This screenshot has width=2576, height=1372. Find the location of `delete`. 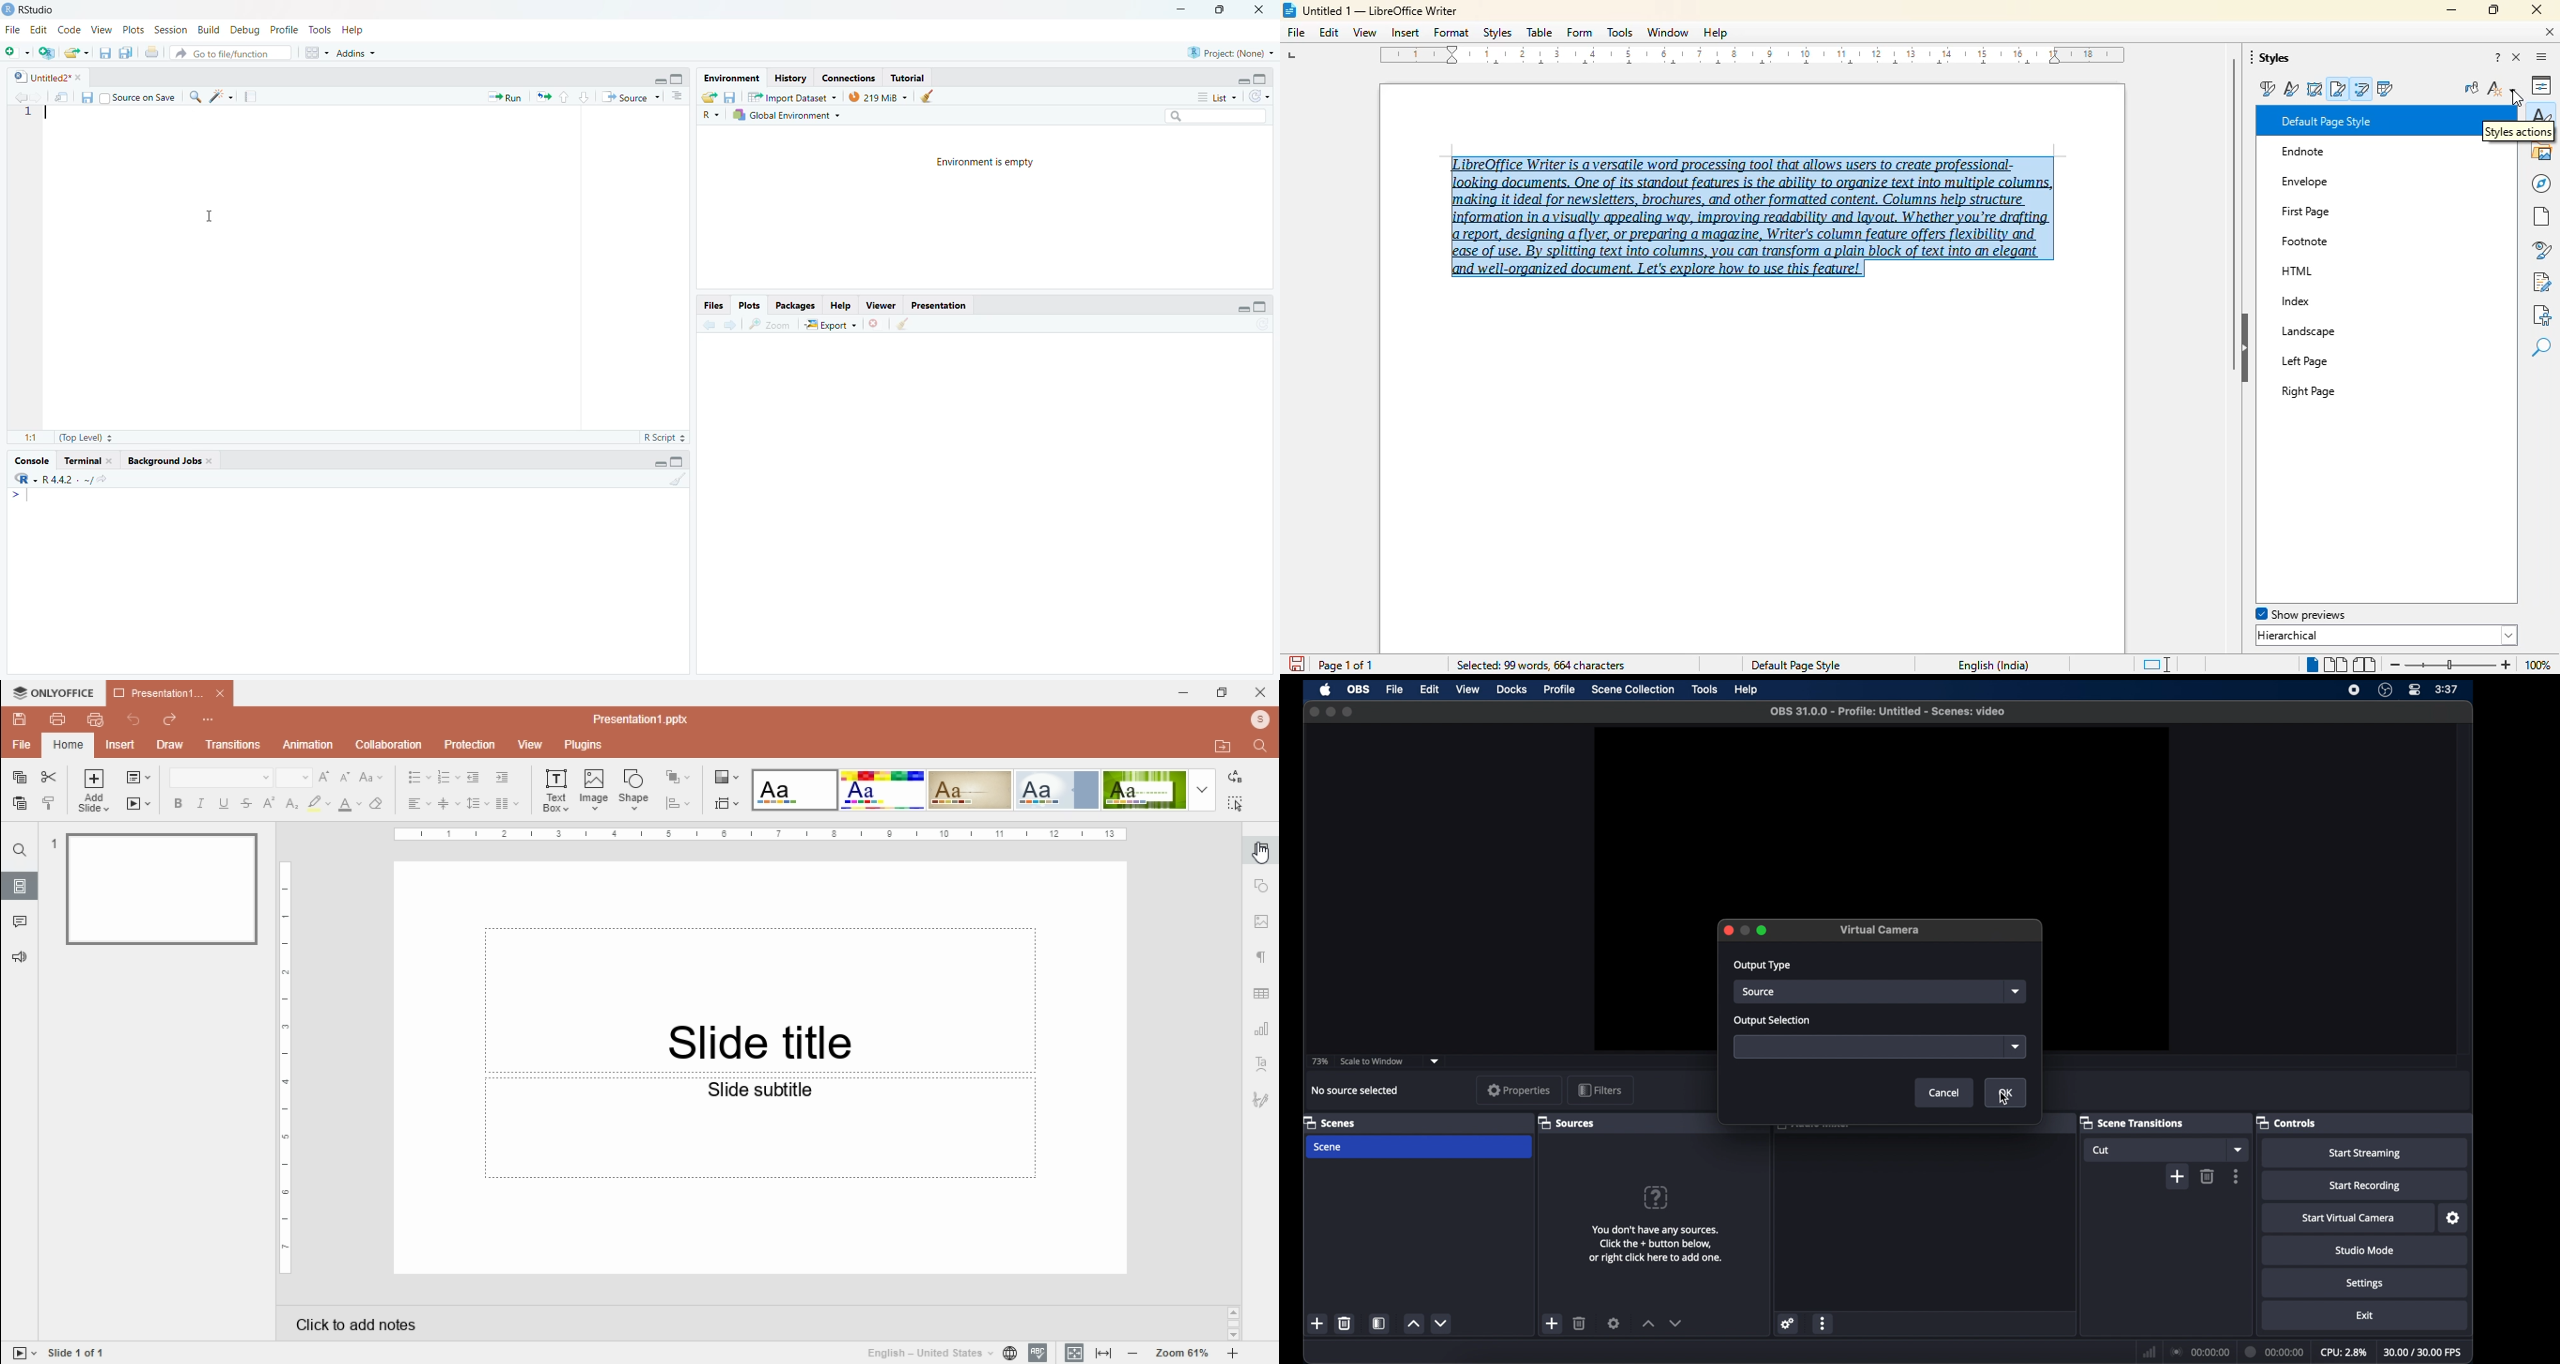

delete is located at coordinates (2207, 1176).